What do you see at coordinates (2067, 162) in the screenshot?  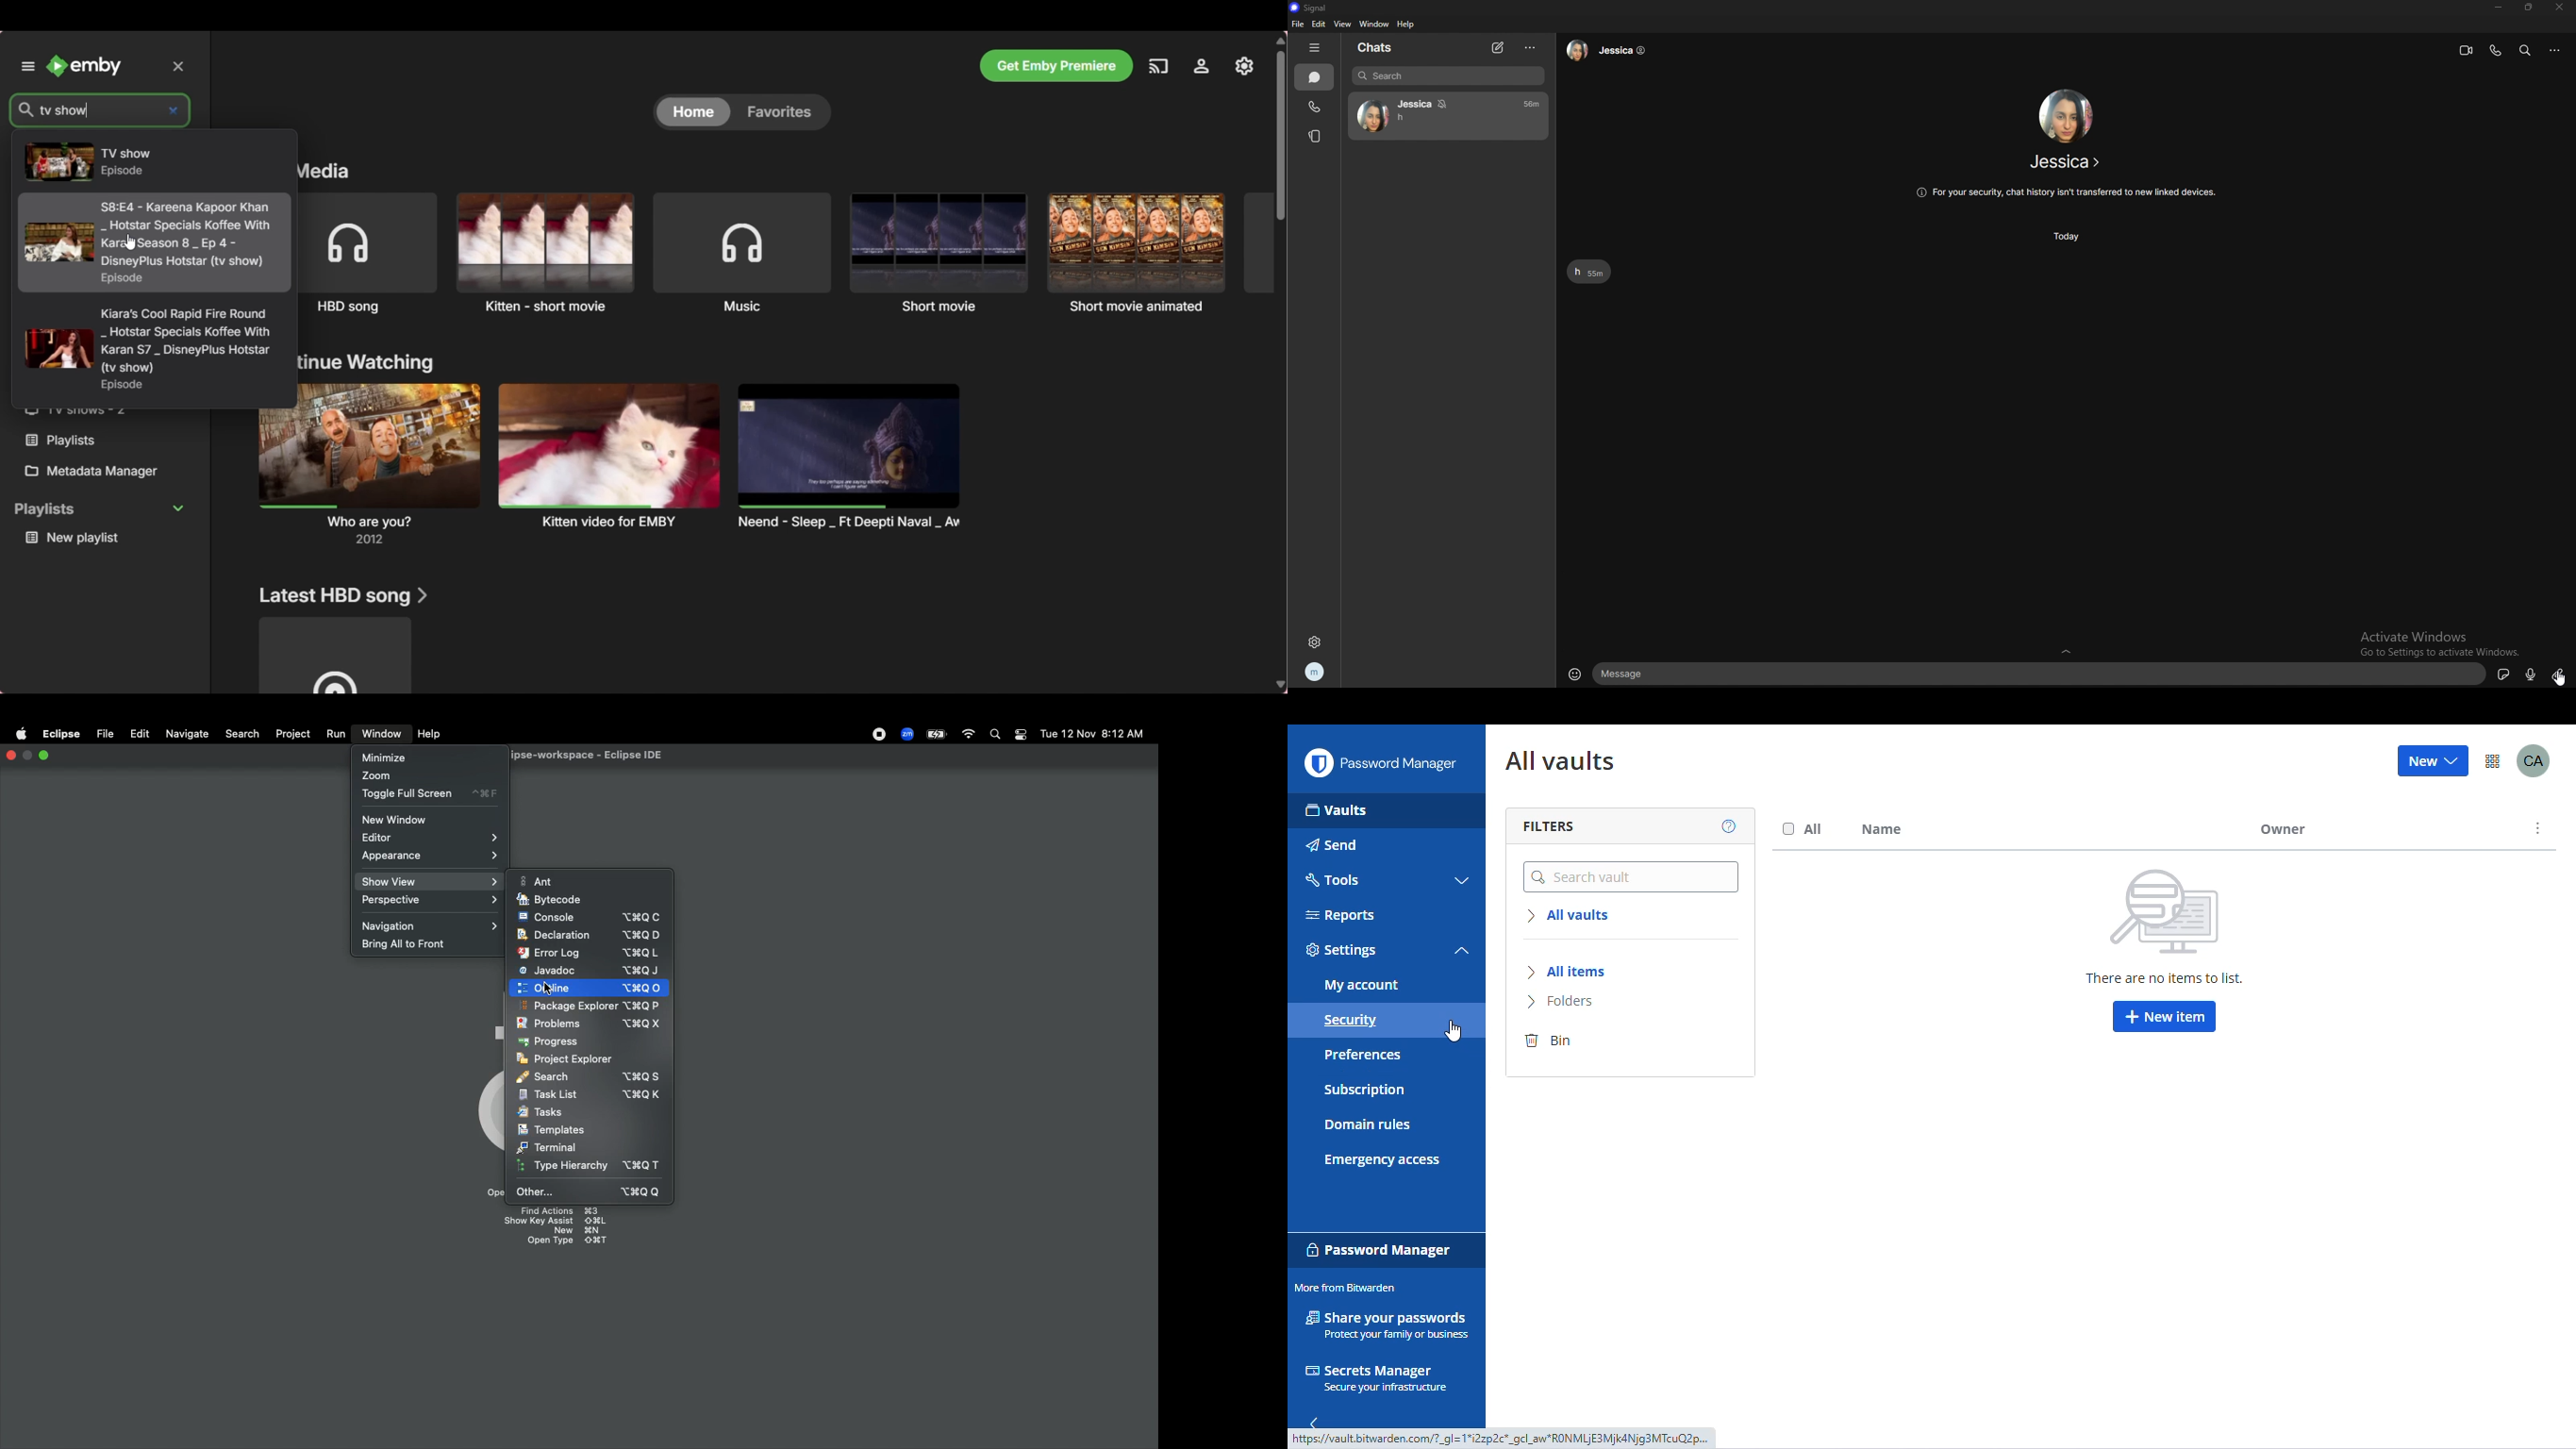 I see `contact` at bounding box center [2067, 162].